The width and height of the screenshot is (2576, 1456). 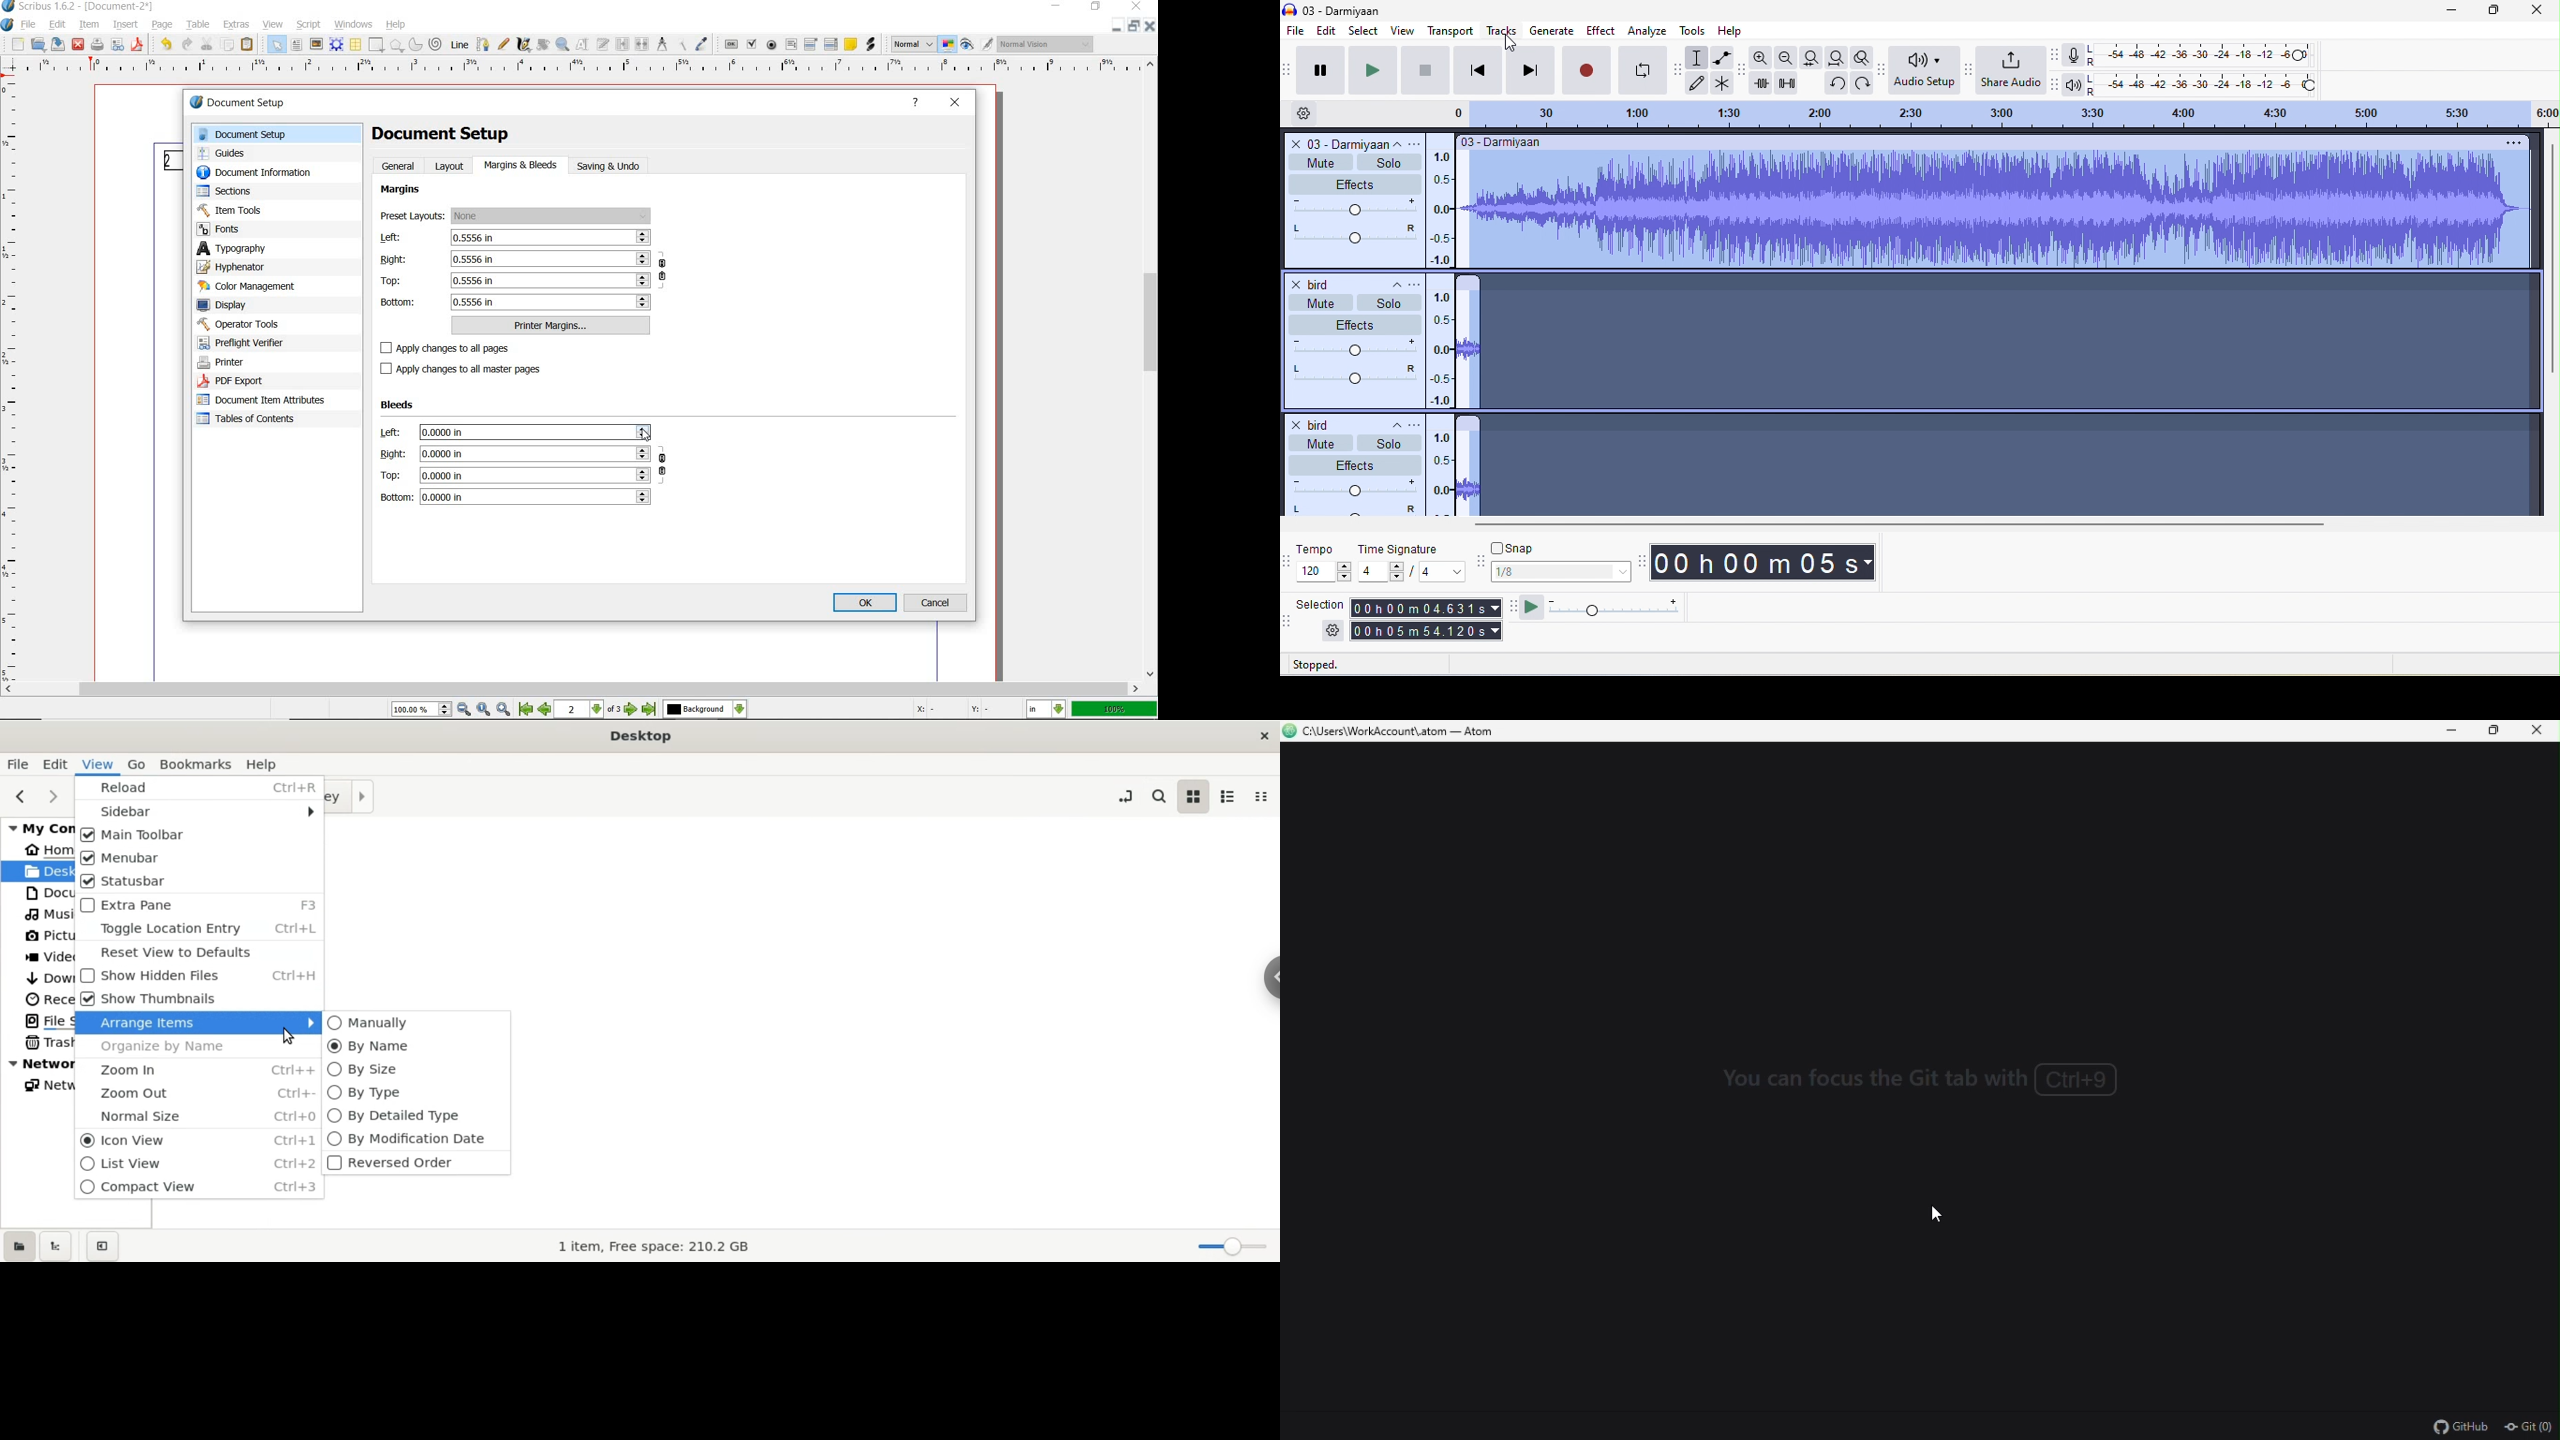 I want to click on multi tool, so click(x=1723, y=85).